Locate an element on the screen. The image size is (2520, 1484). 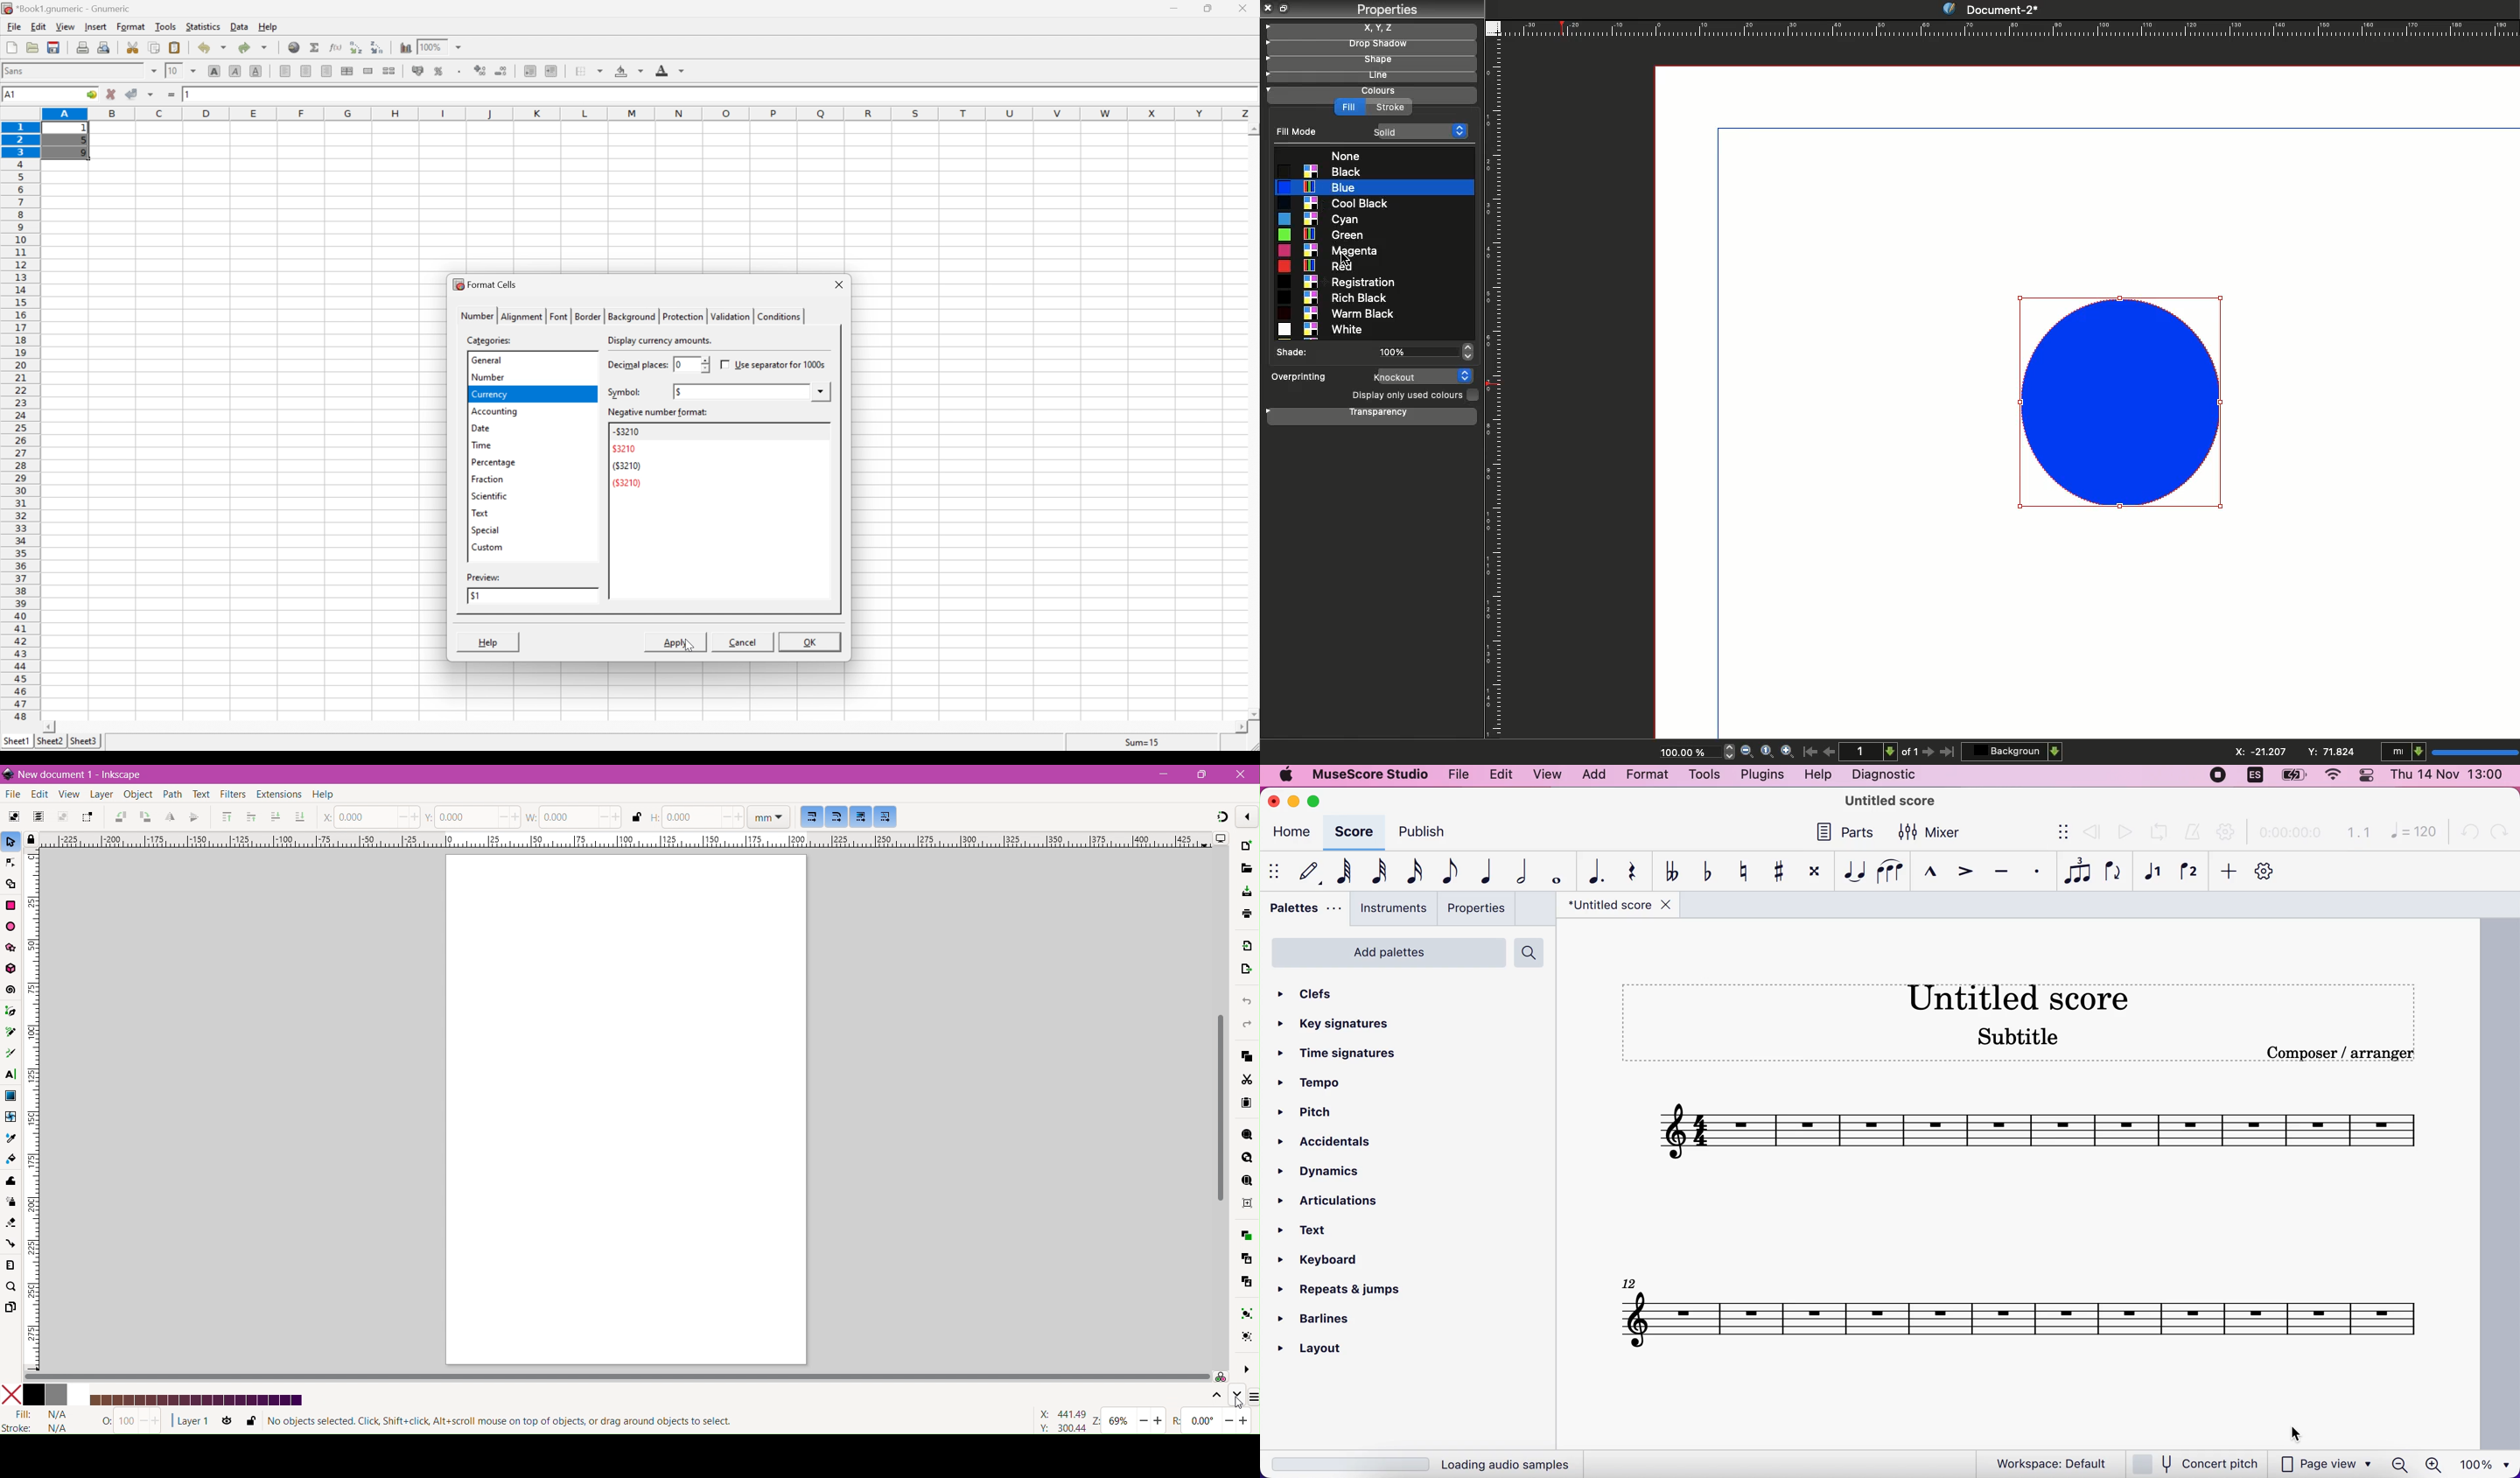
dynamics is located at coordinates (1332, 1173).